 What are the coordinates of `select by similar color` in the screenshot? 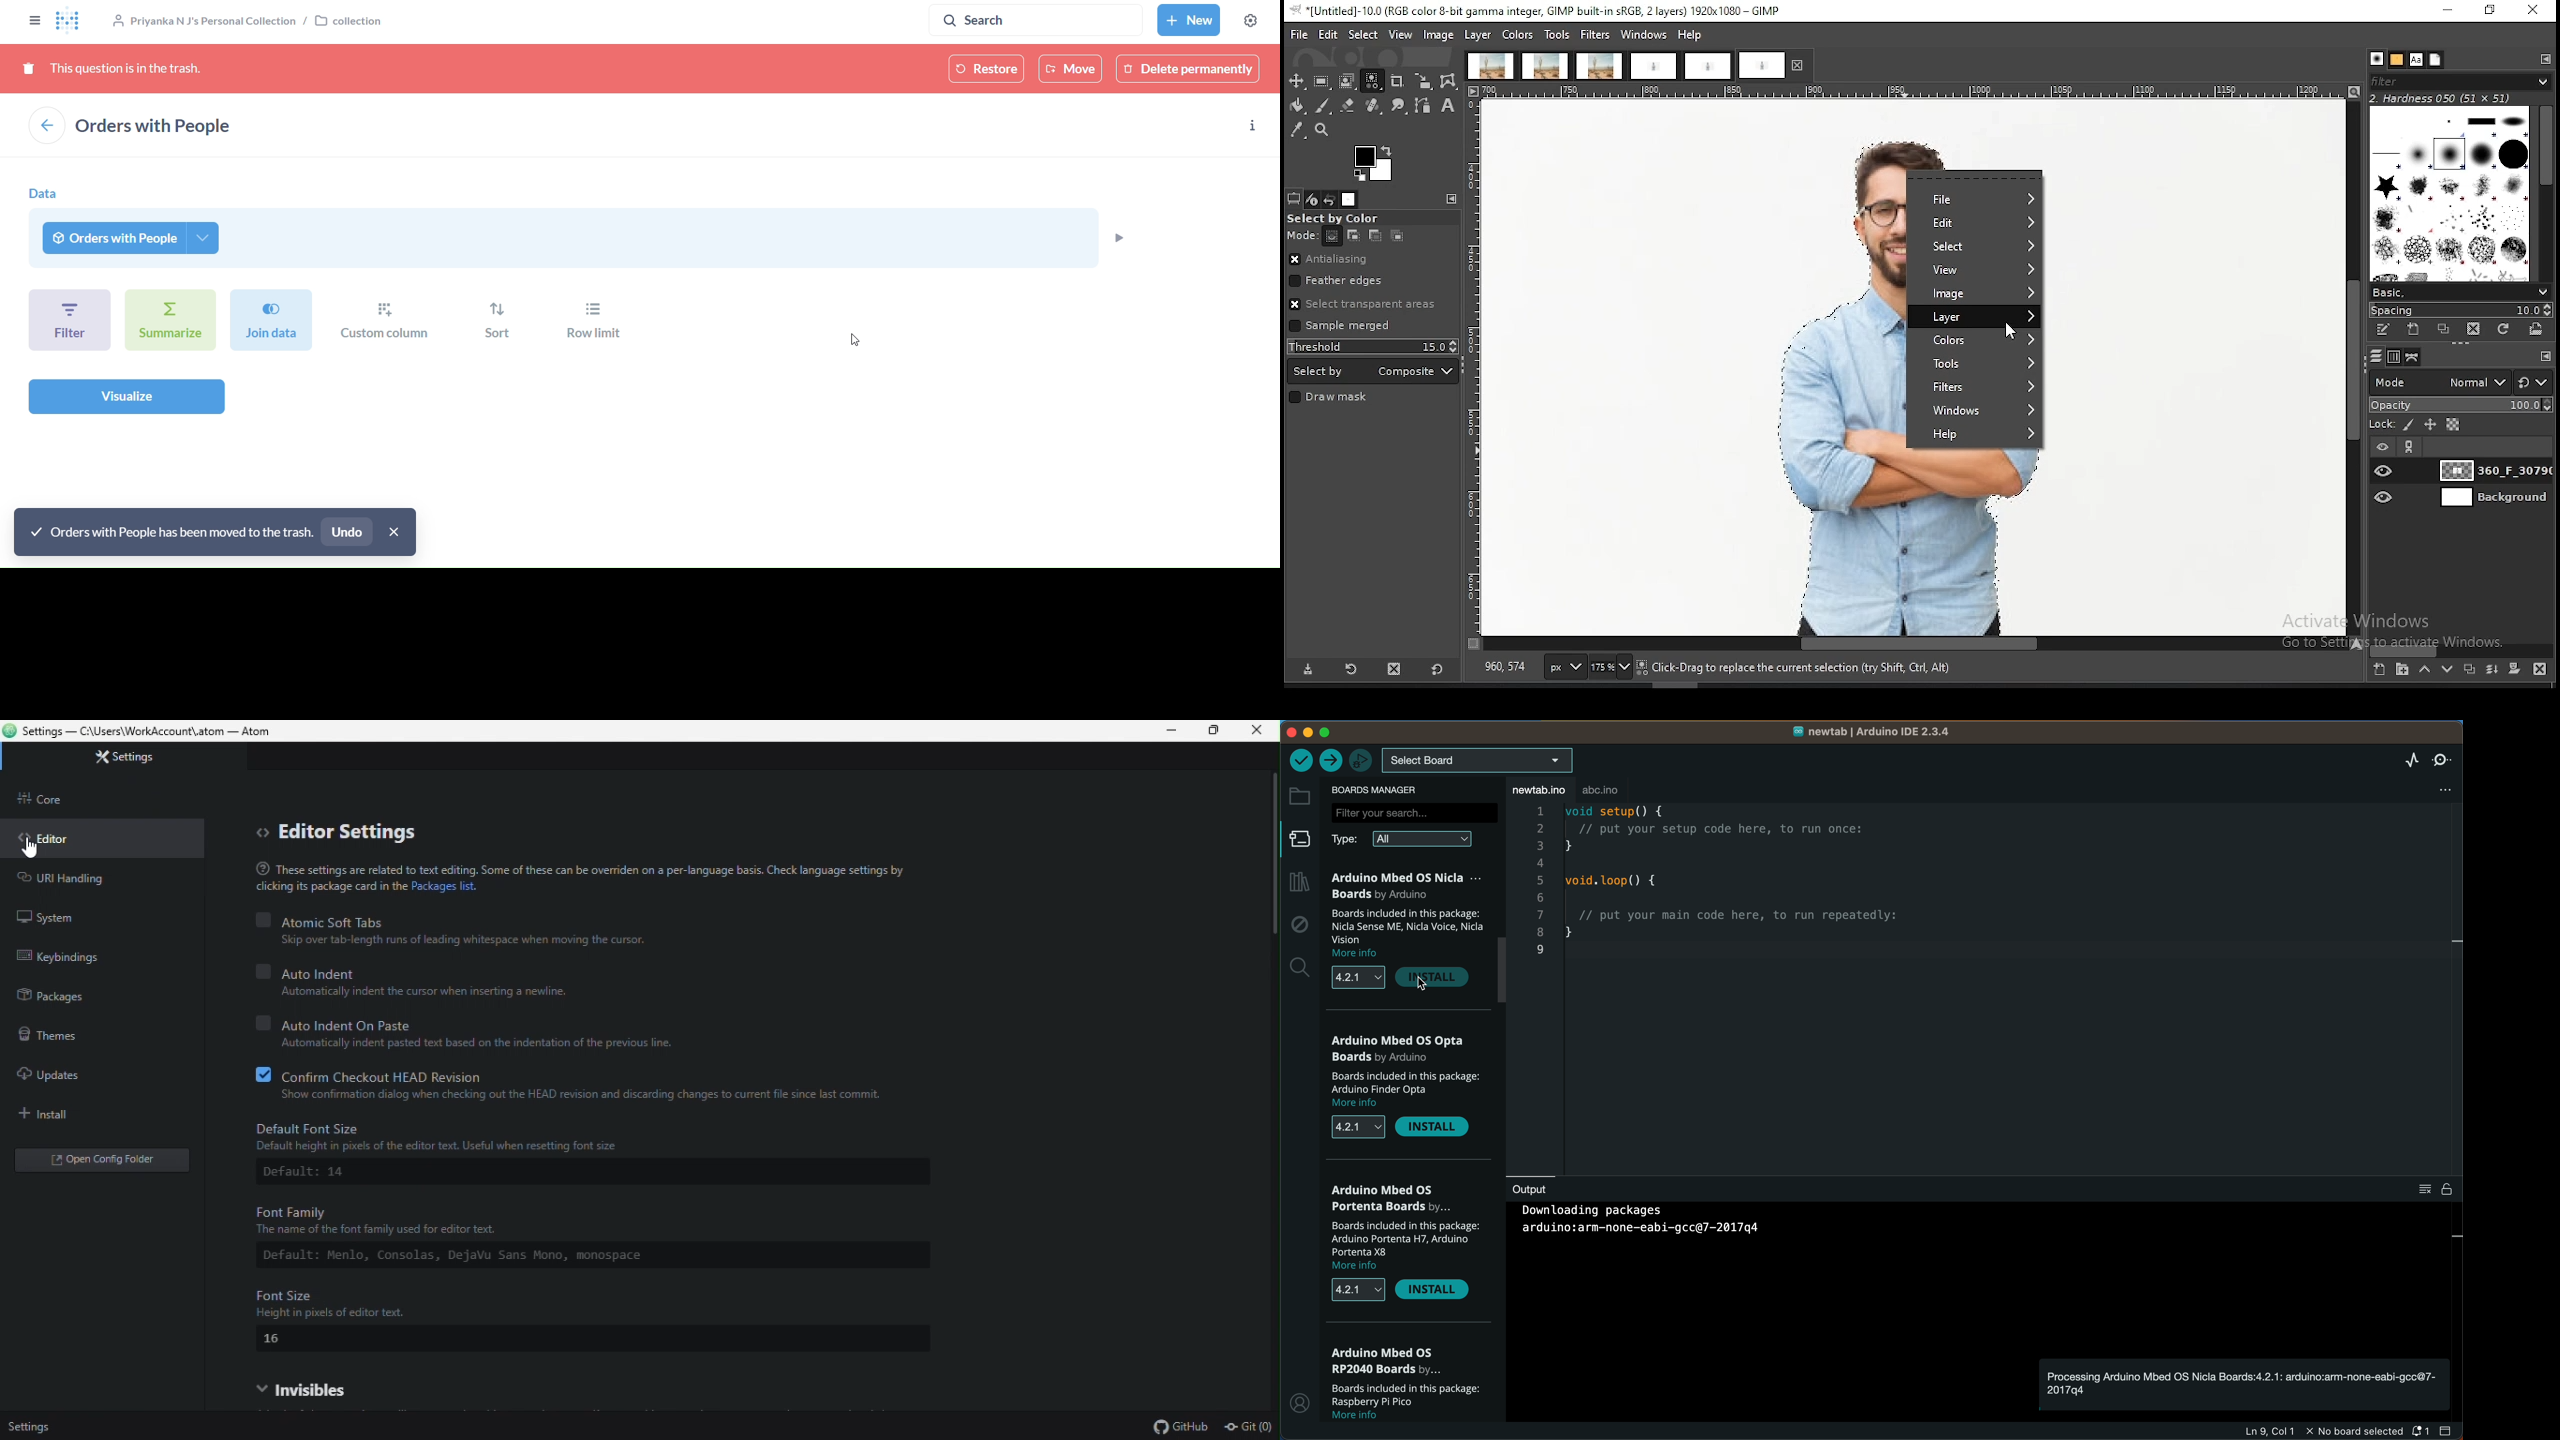 It's located at (1372, 81).